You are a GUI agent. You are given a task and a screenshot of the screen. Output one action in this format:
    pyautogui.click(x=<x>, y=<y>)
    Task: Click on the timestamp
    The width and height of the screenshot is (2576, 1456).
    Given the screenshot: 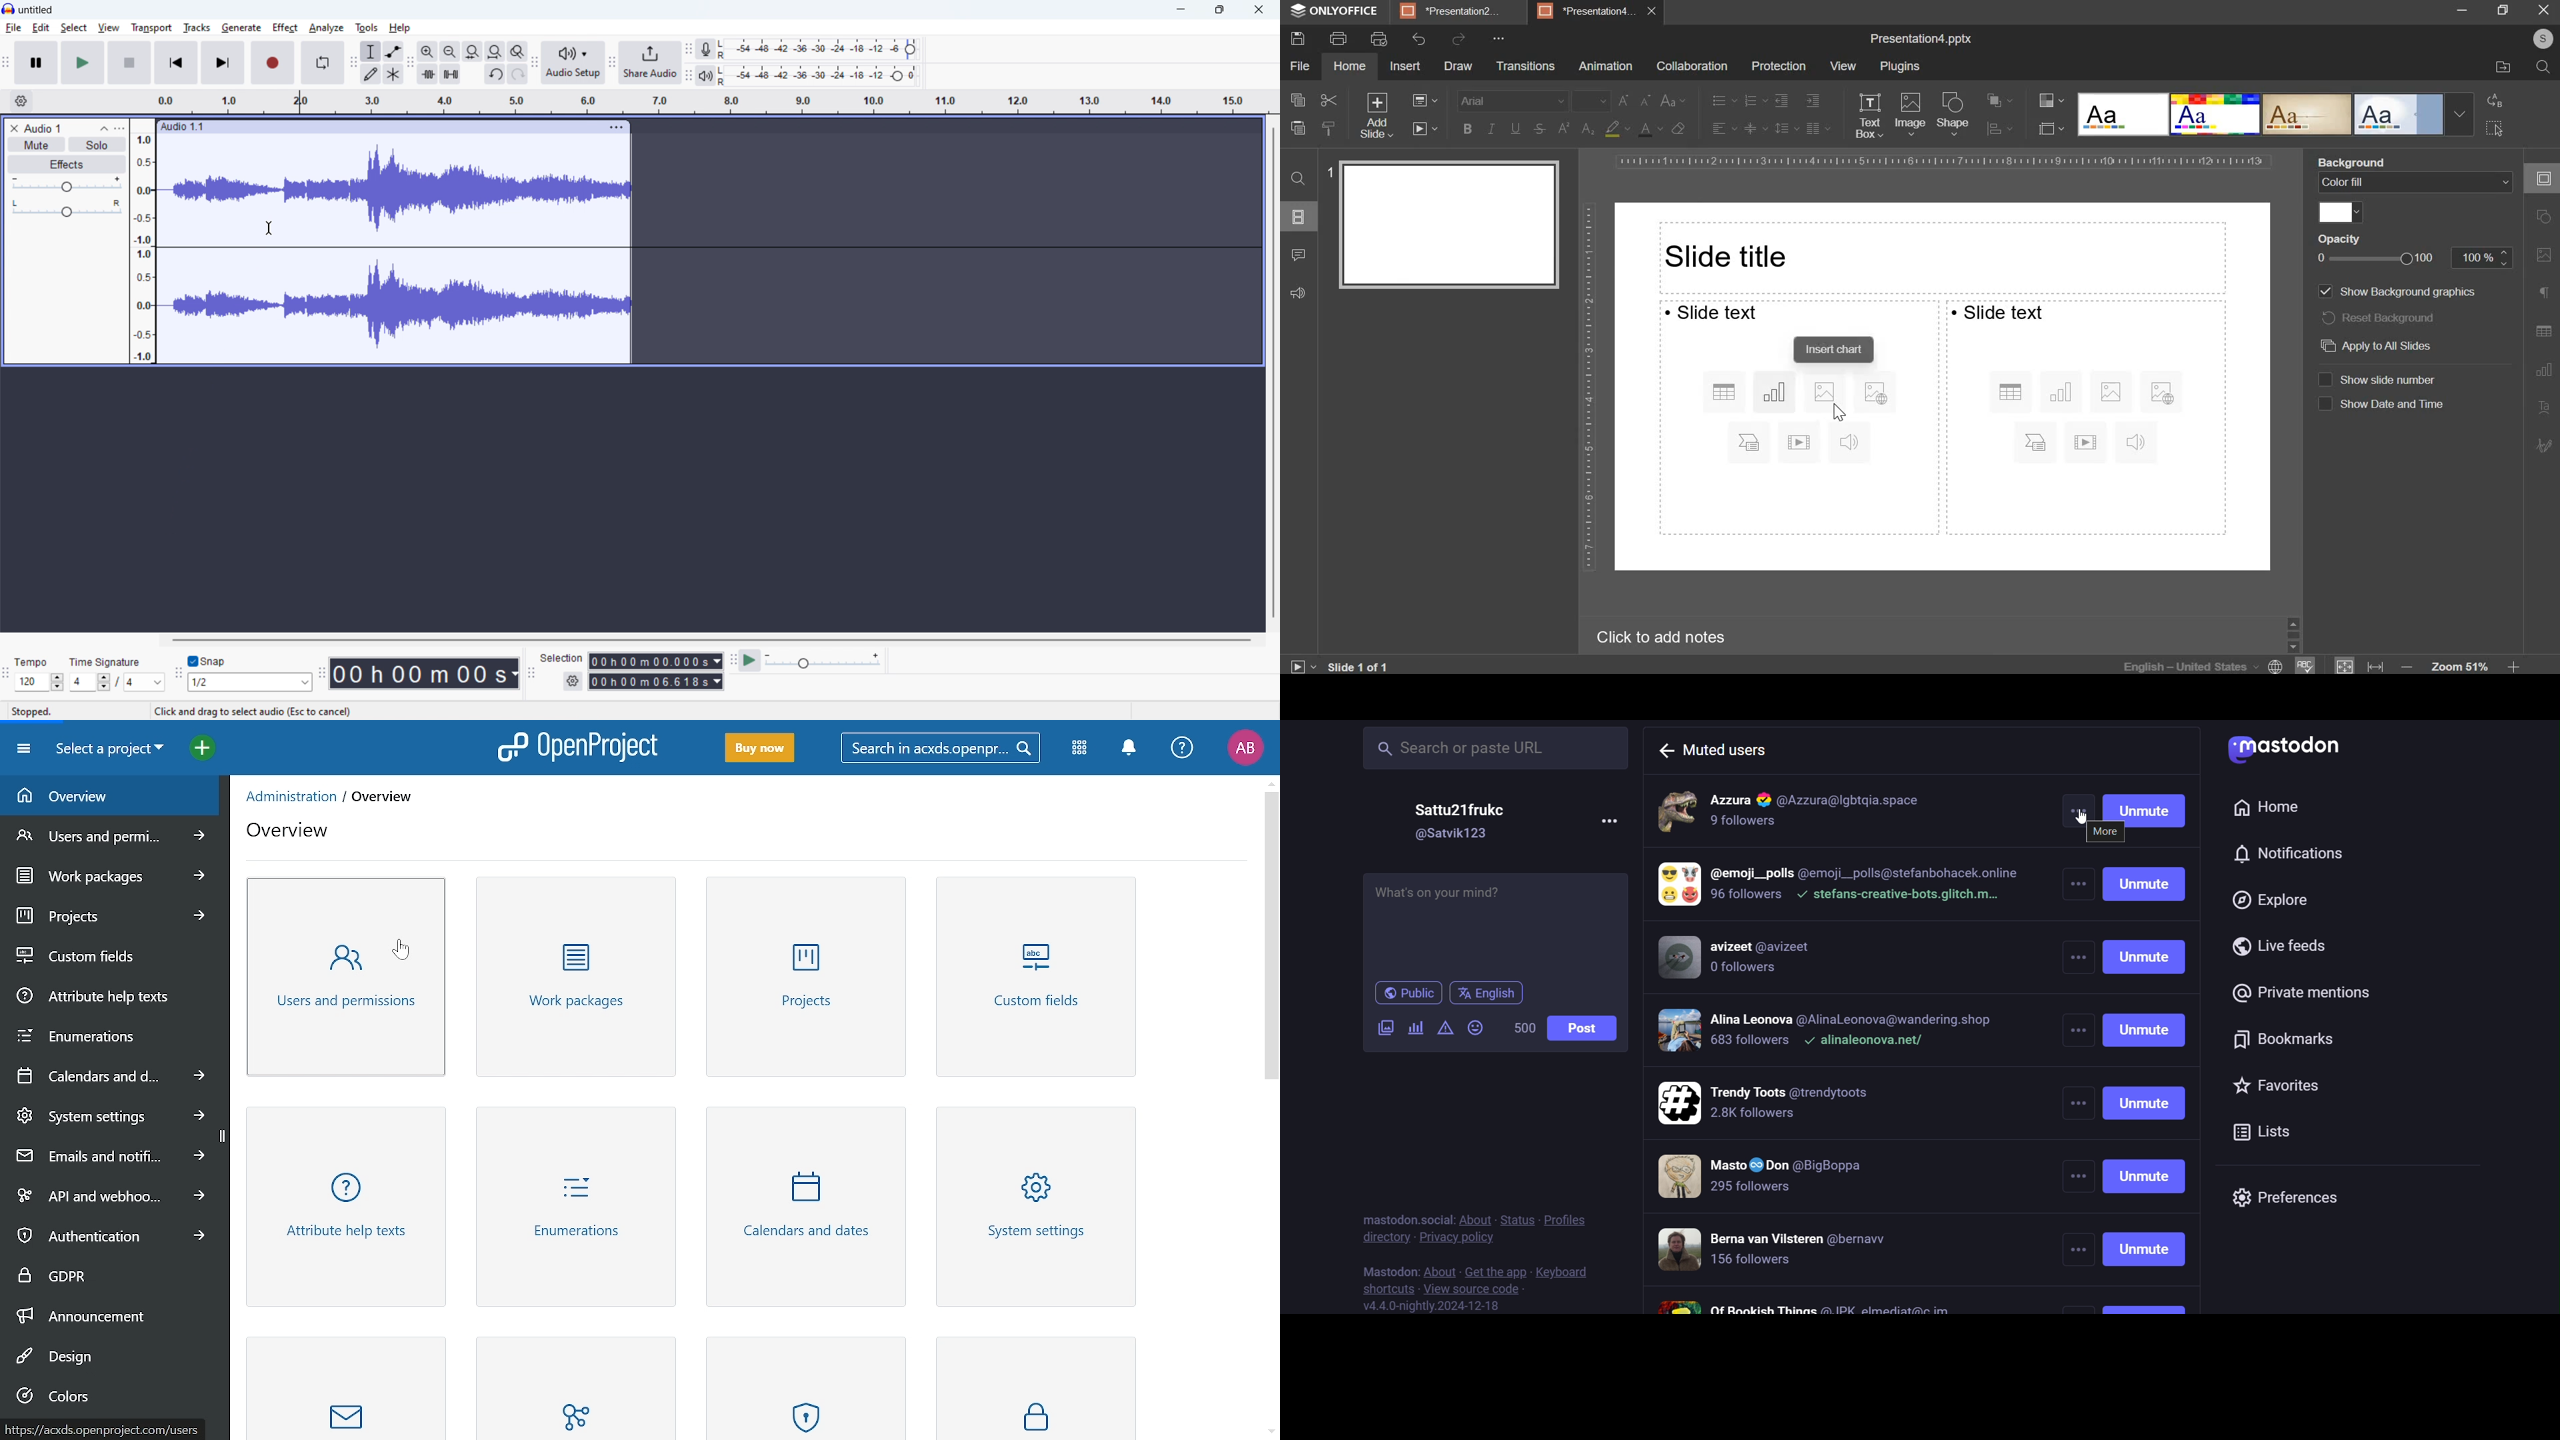 What is the action you would take?
    pyautogui.click(x=425, y=674)
    